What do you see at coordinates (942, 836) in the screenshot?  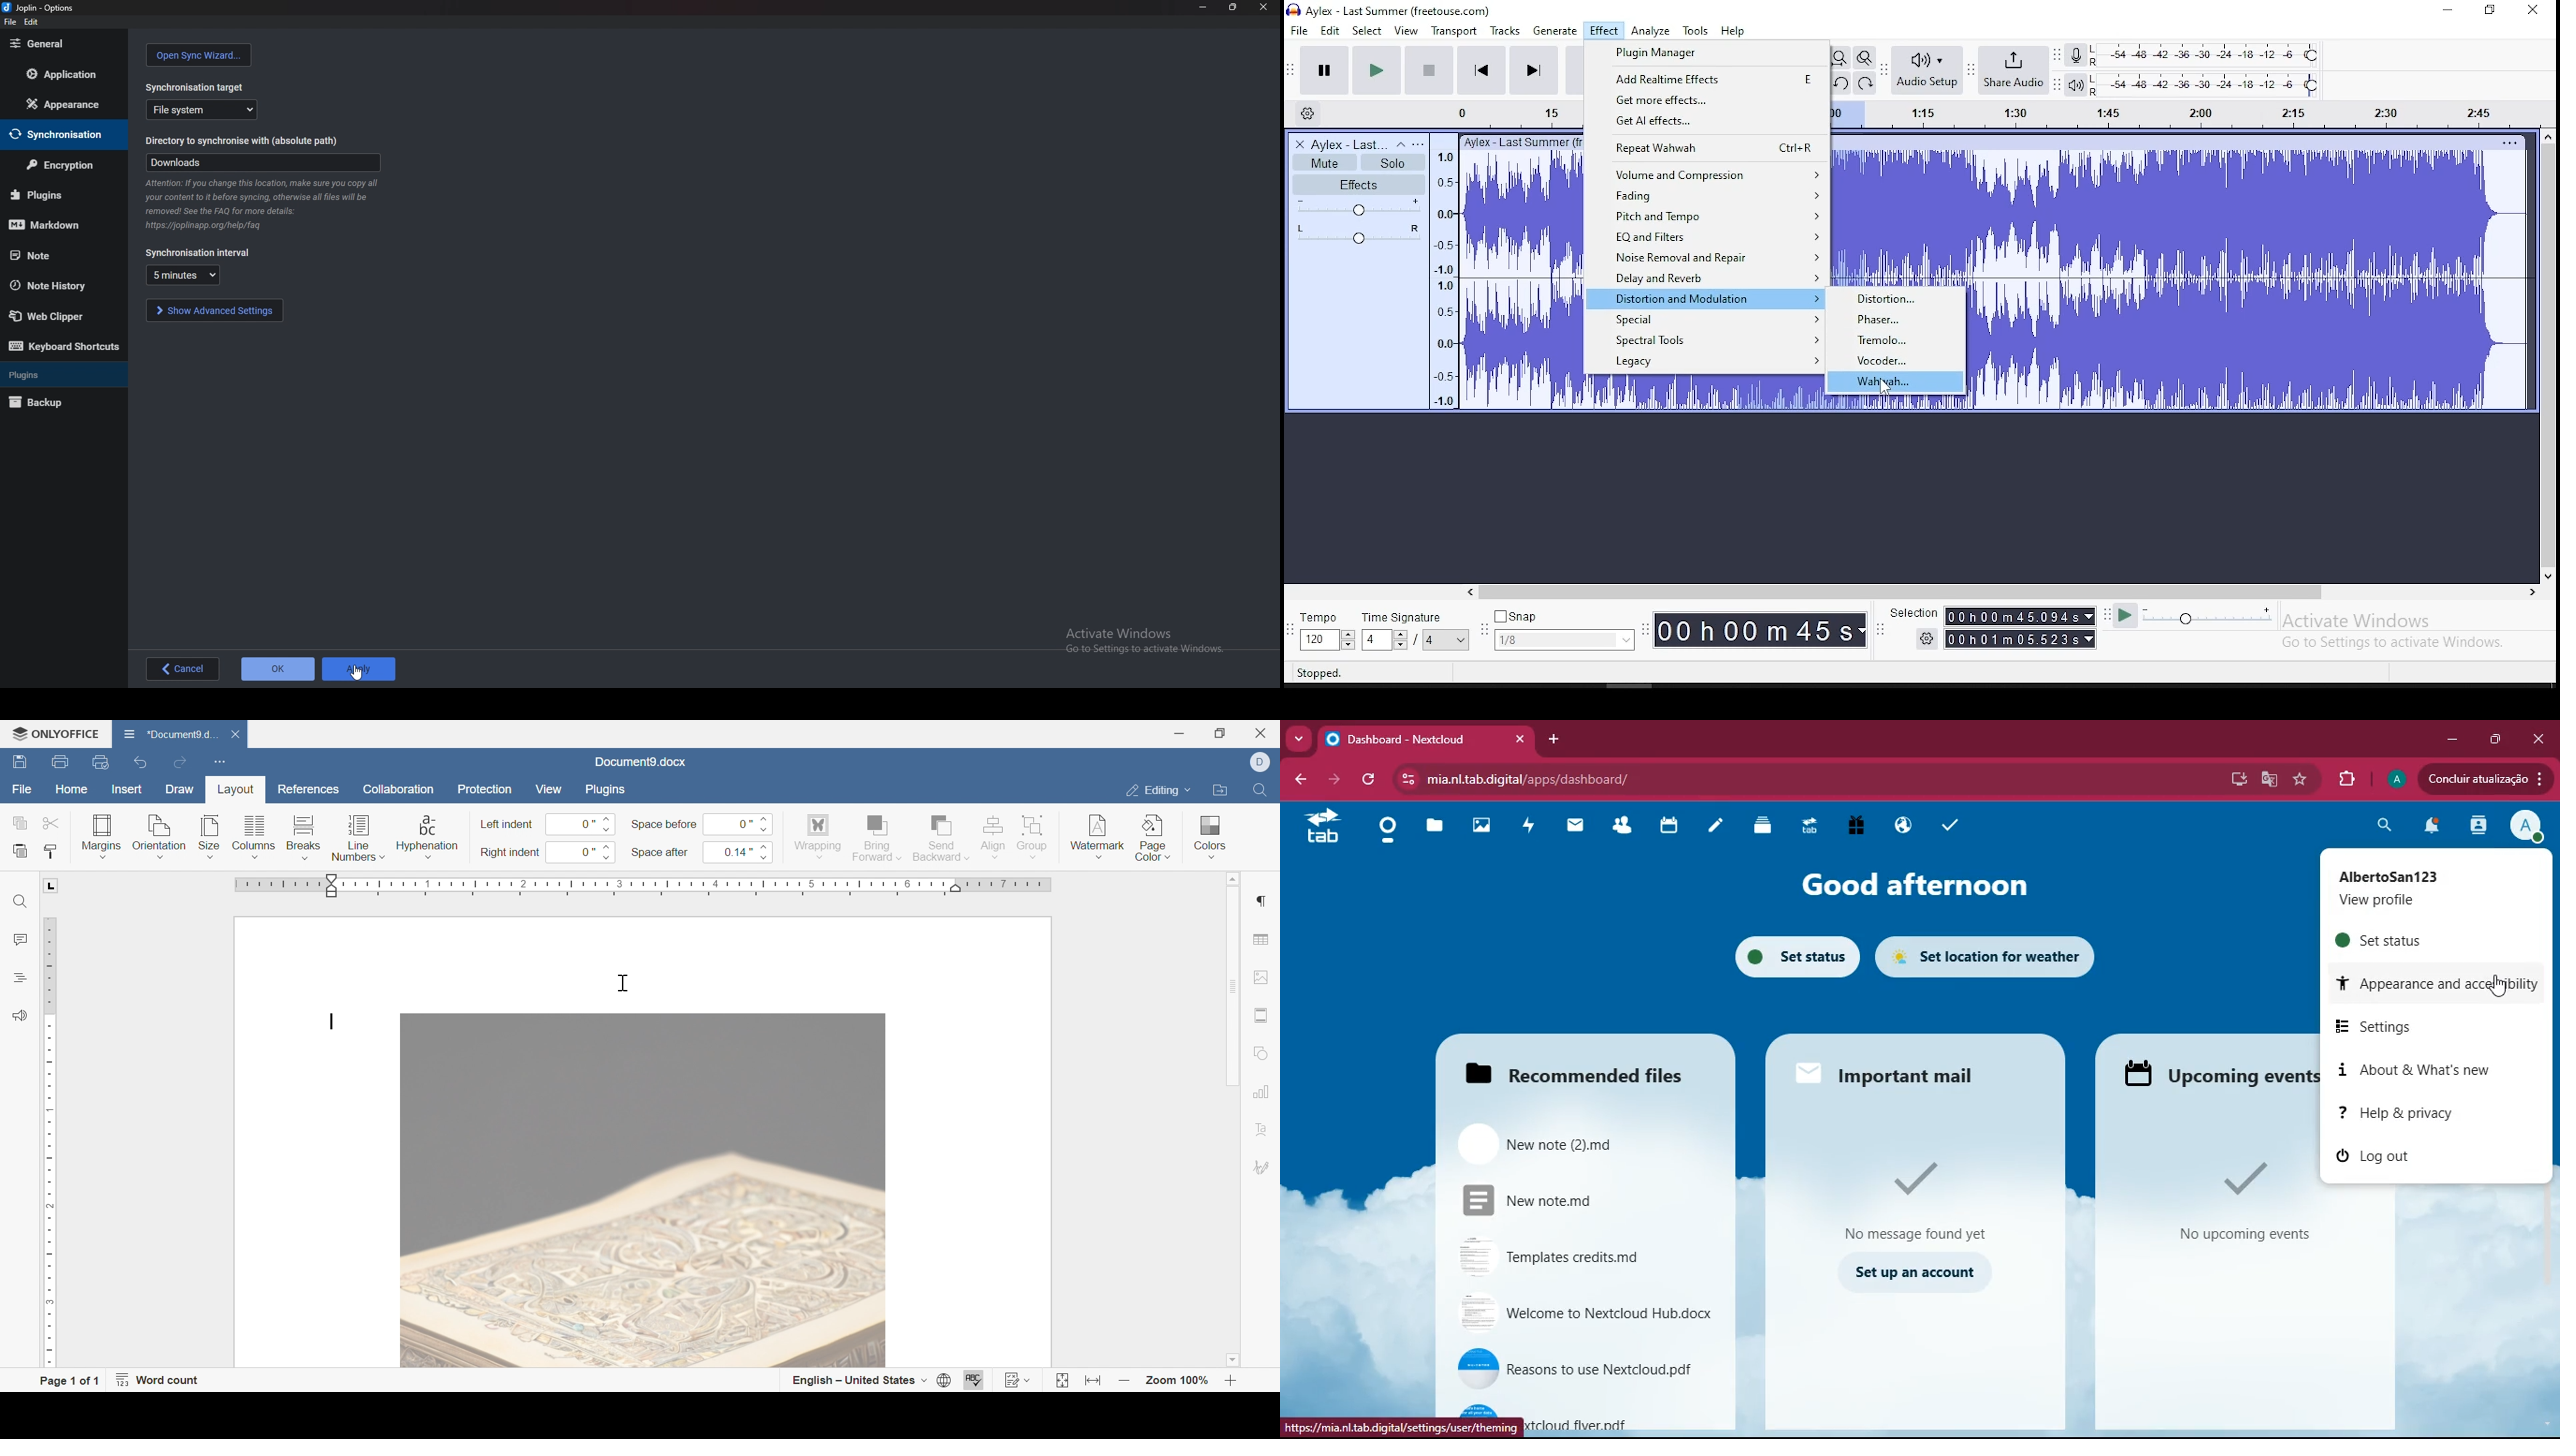 I see `send backward` at bounding box center [942, 836].